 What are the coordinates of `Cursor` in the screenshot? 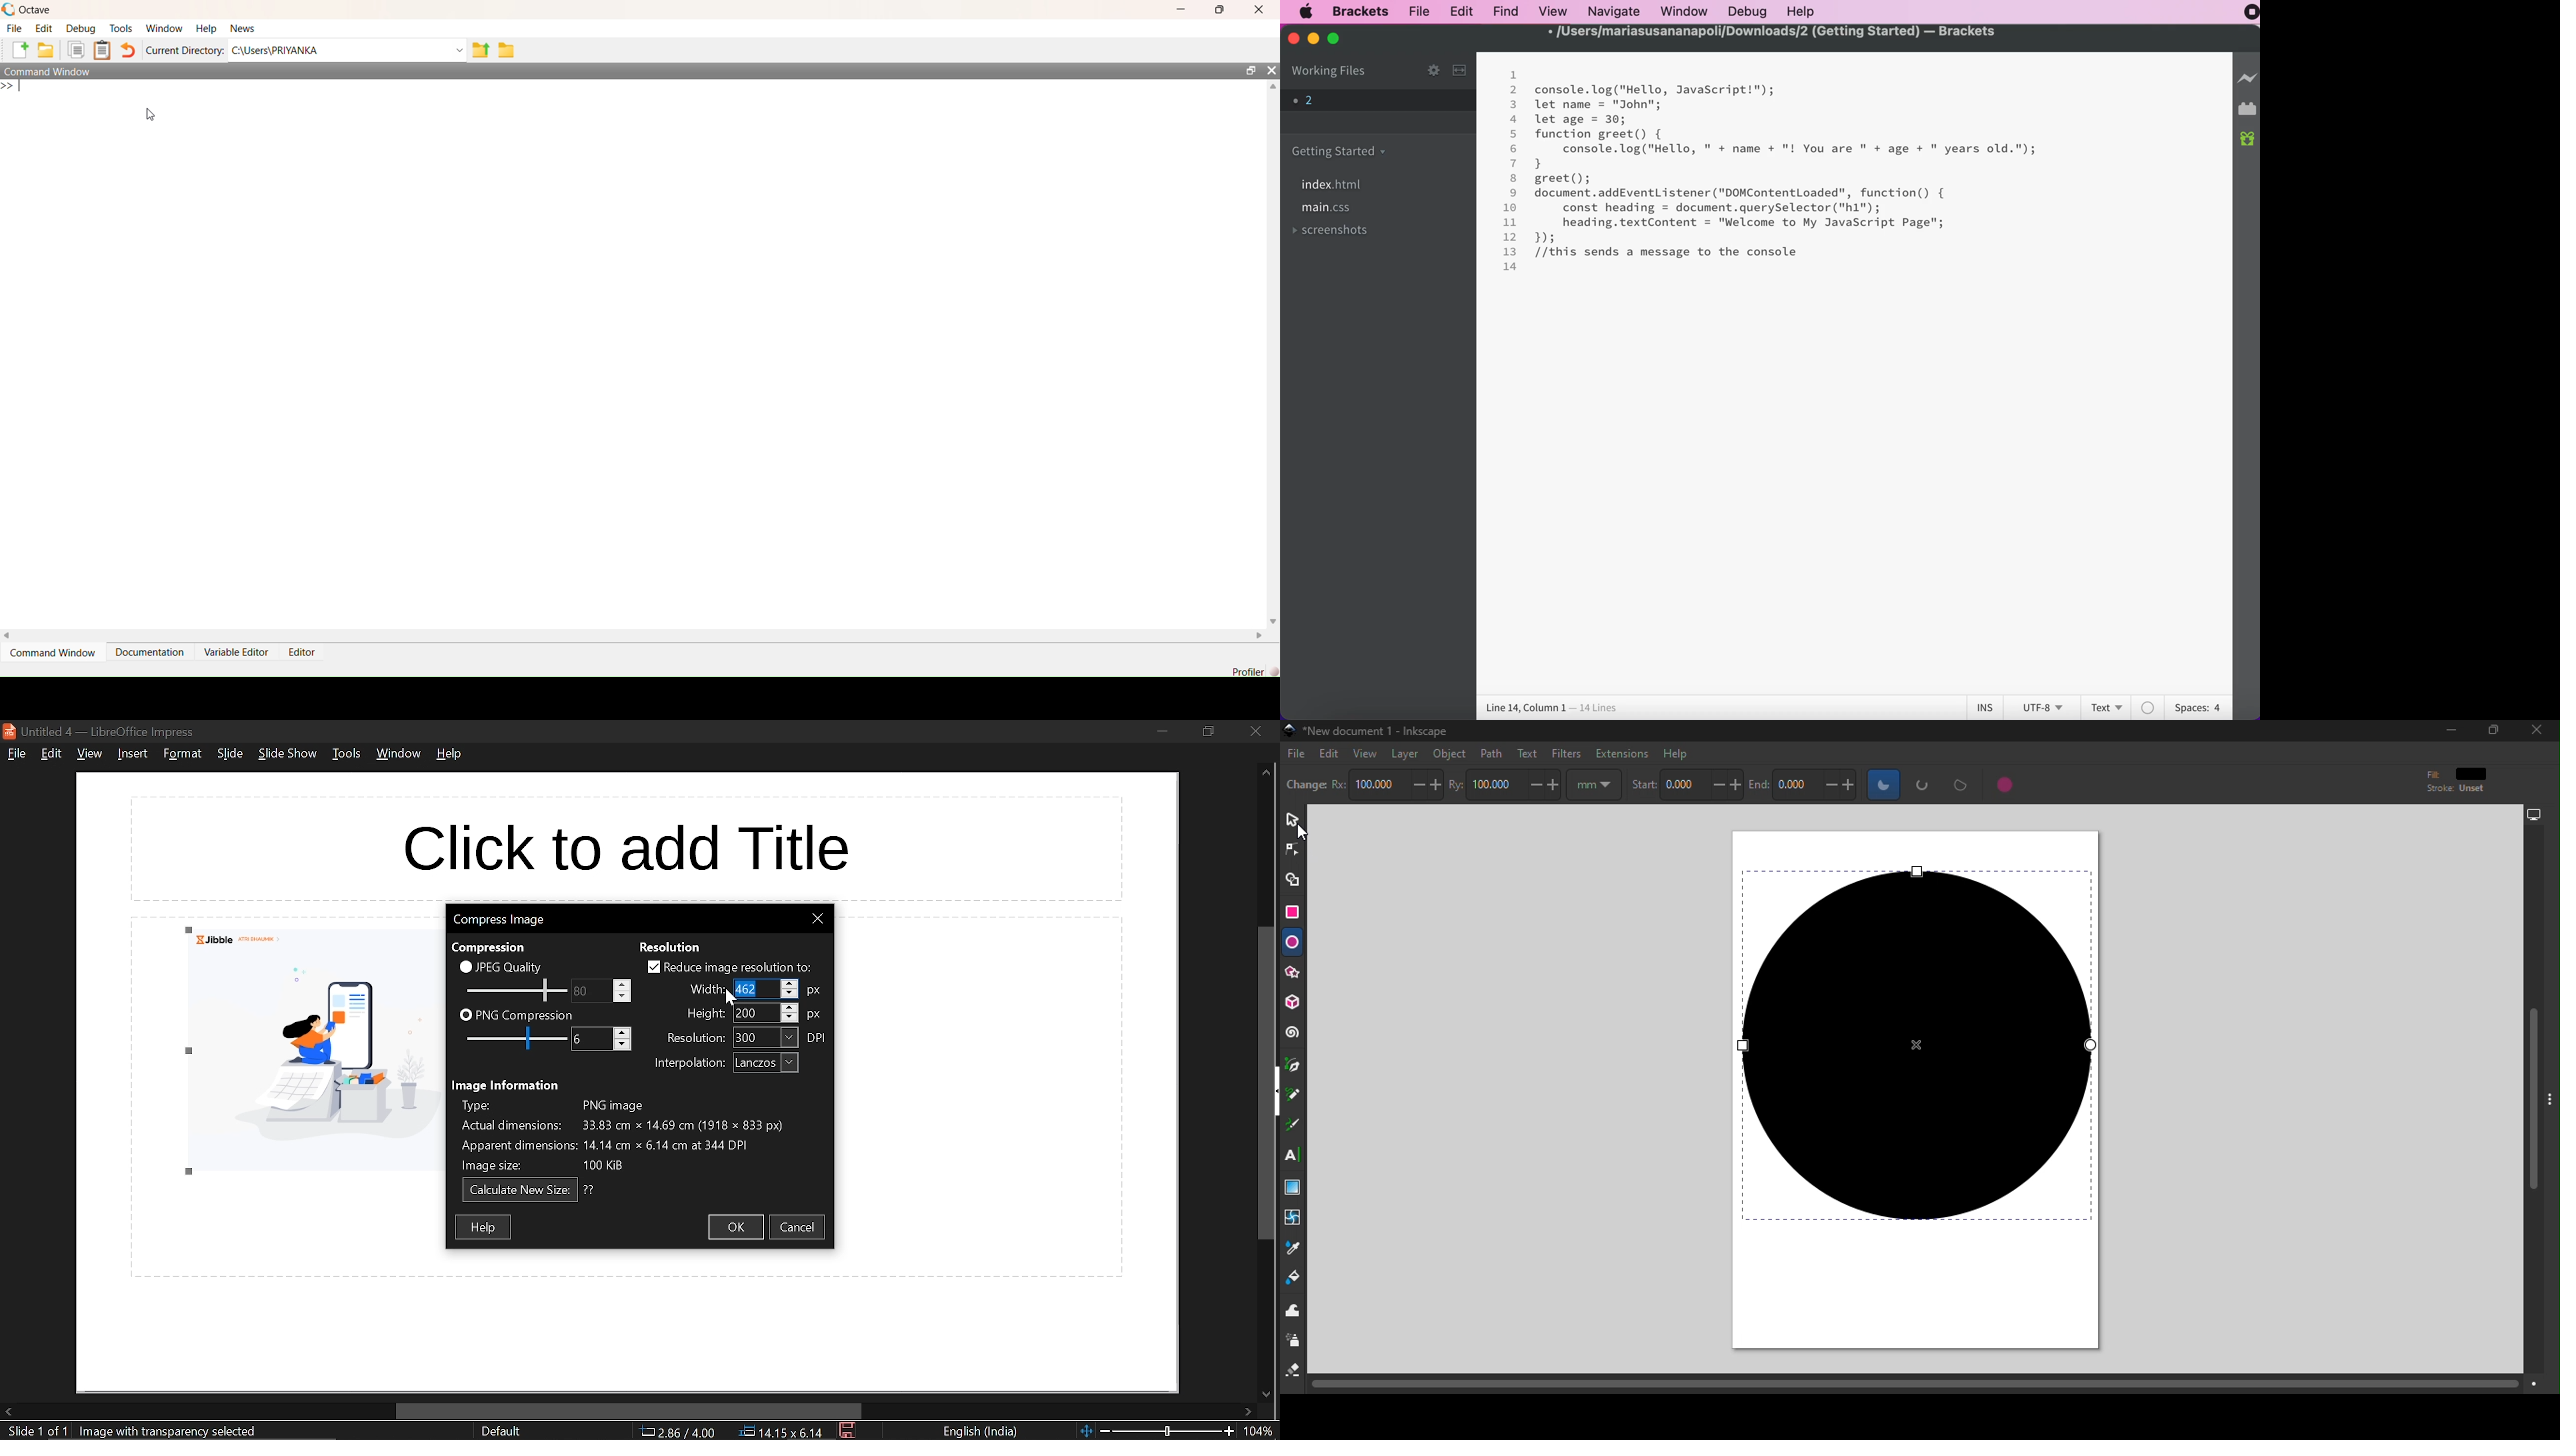 It's located at (728, 998).